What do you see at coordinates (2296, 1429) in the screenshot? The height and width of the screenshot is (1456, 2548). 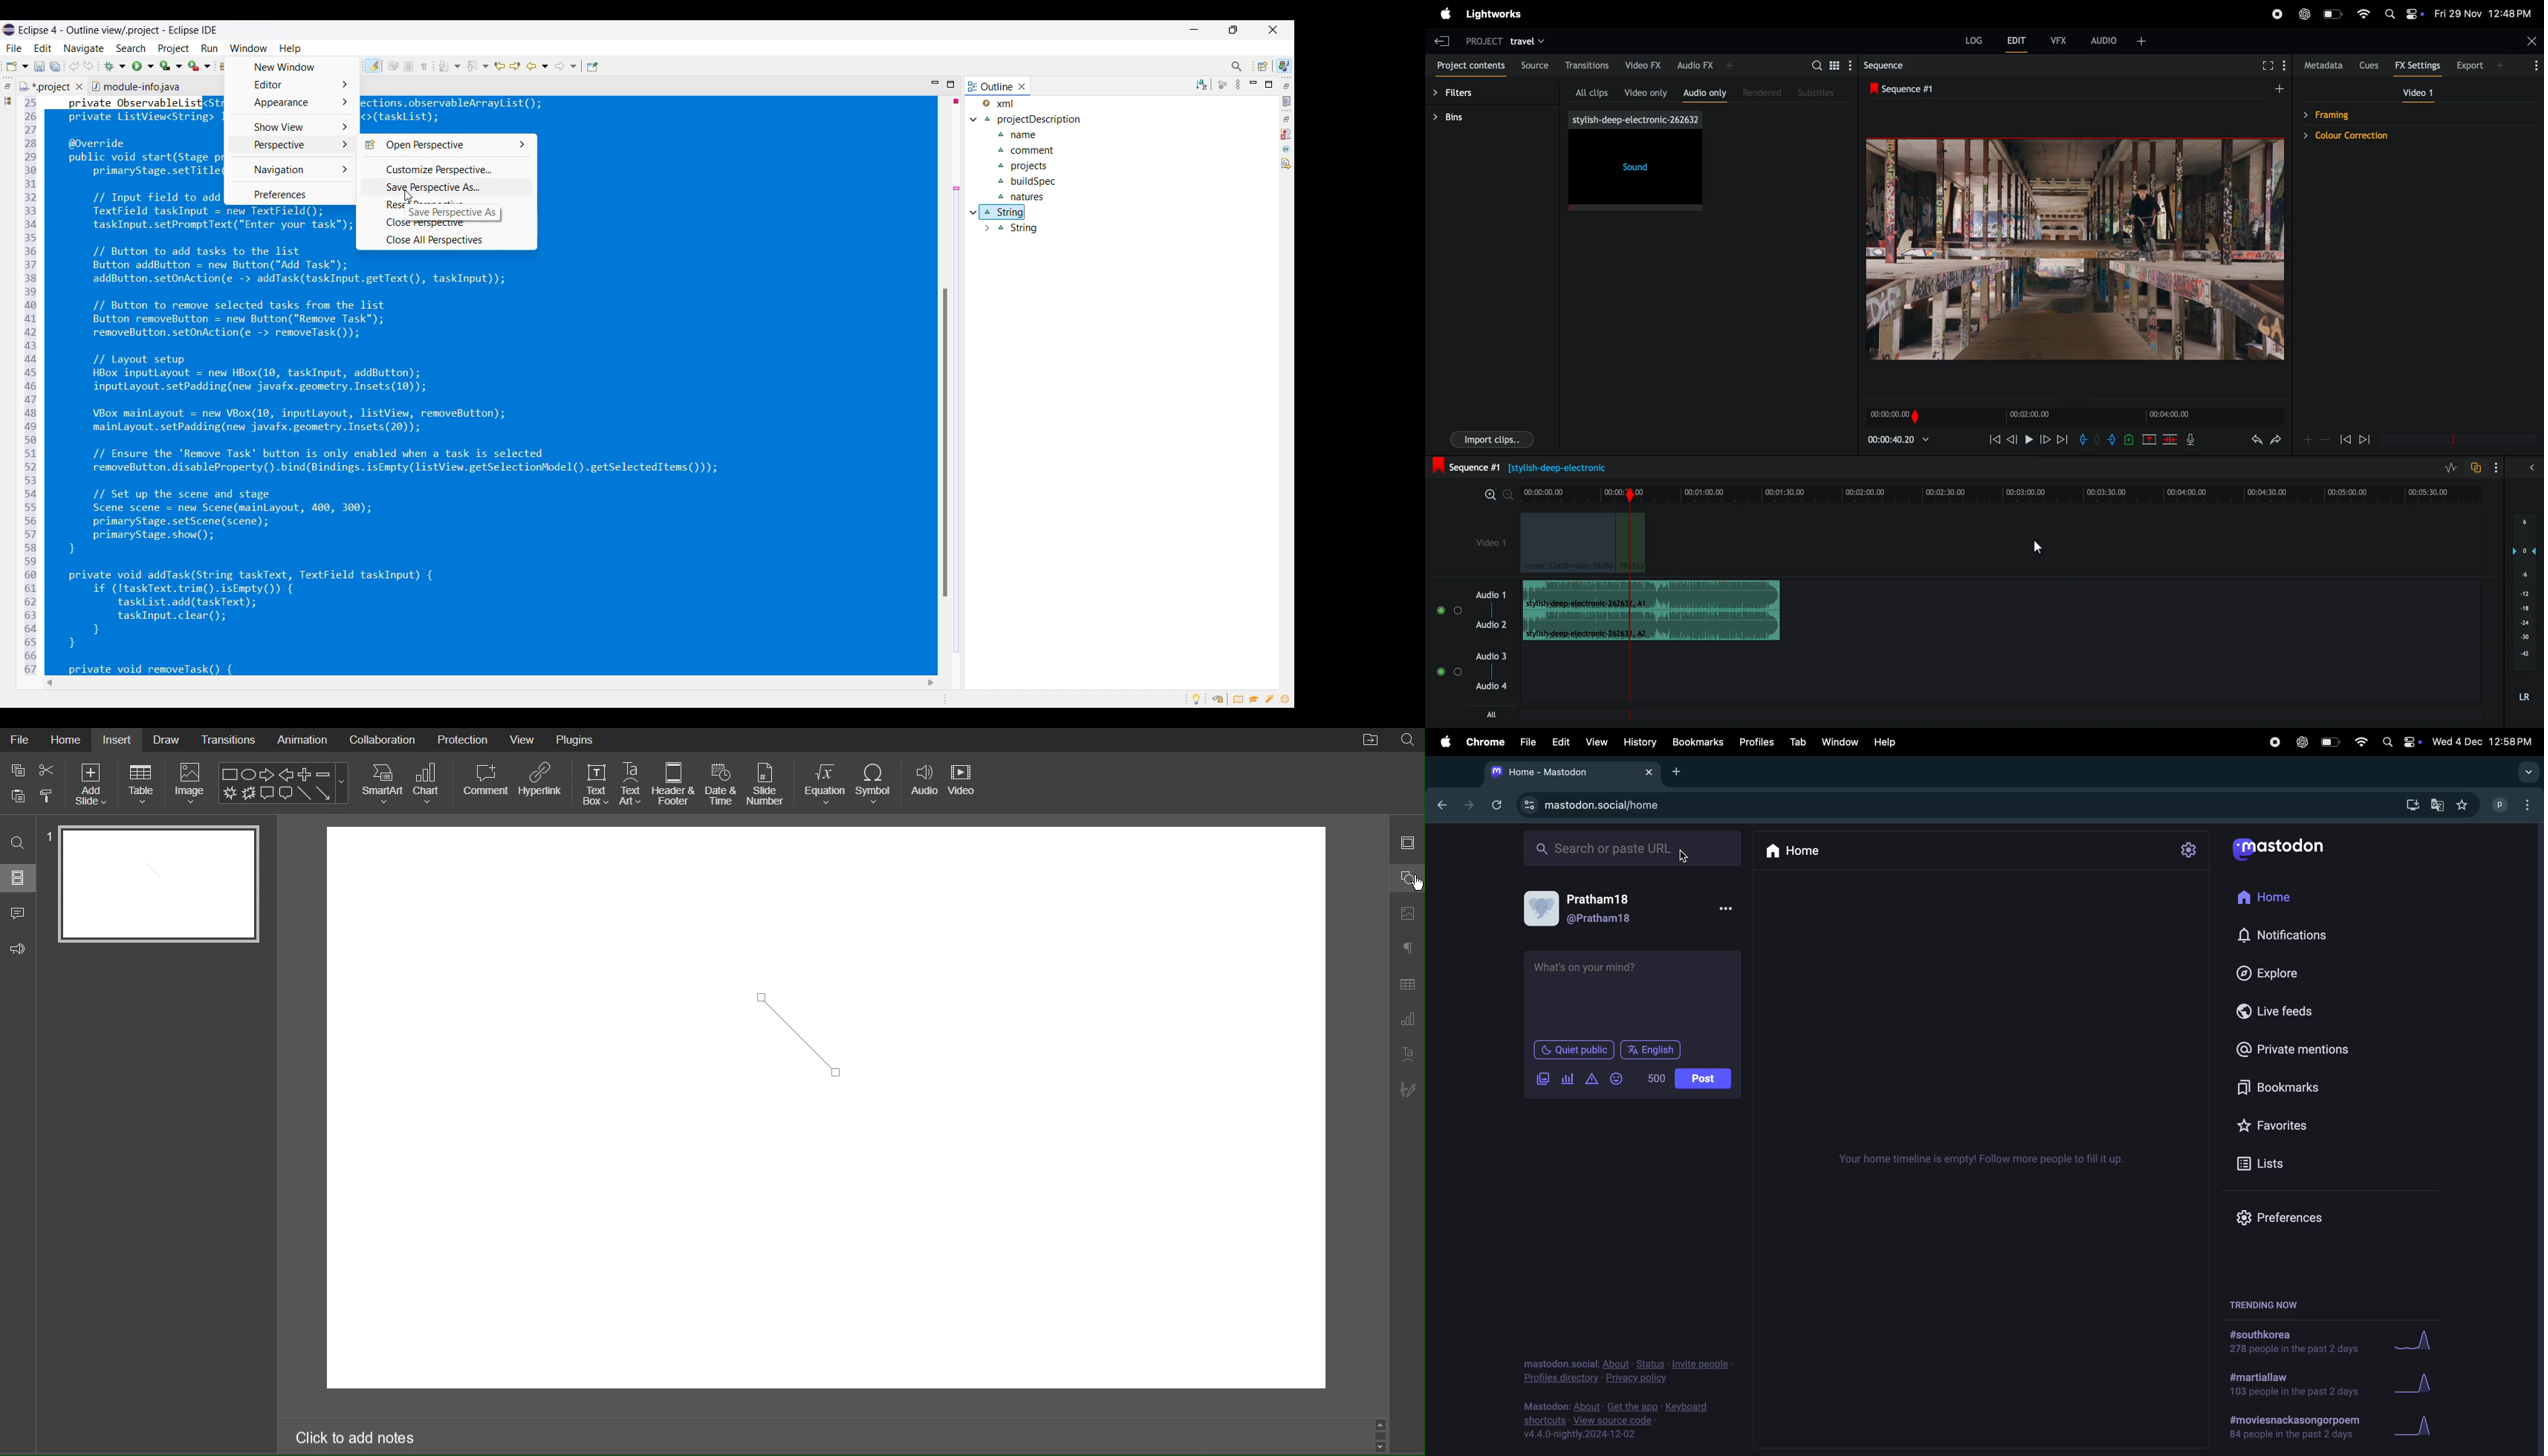 I see `#moviesand poem` at bounding box center [2296, 1429].